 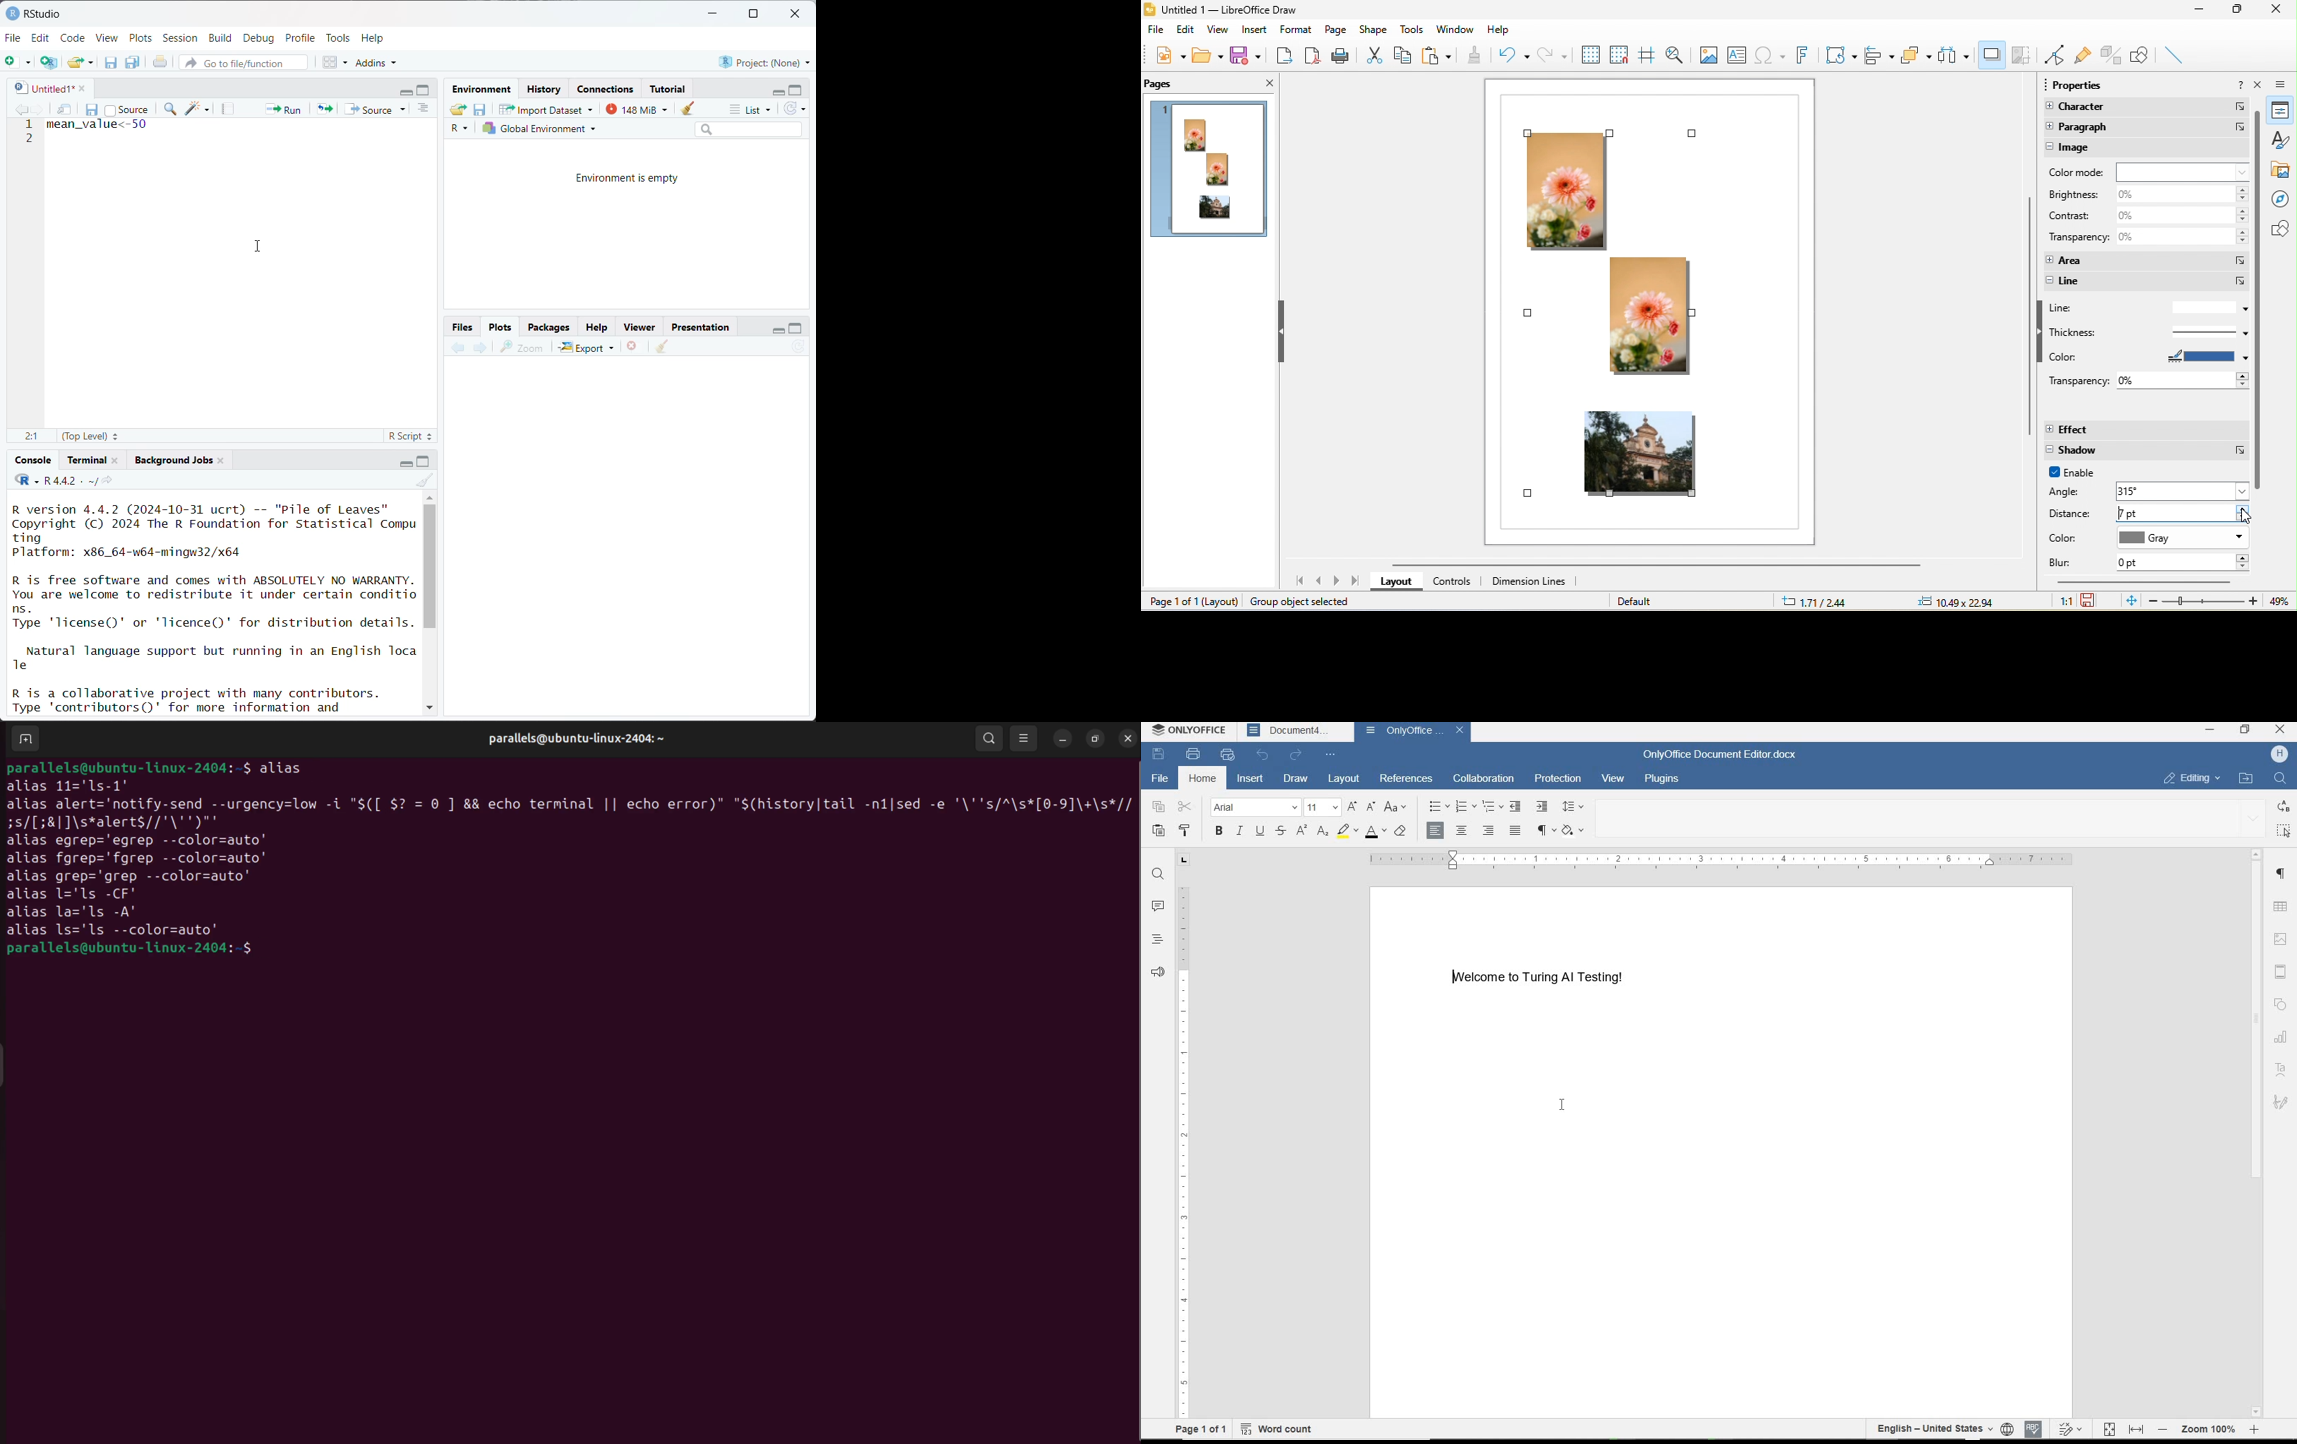 What do you see at coordinates (545, 89) in the screenshot?
I see `History` at bounding box center [545, 89].